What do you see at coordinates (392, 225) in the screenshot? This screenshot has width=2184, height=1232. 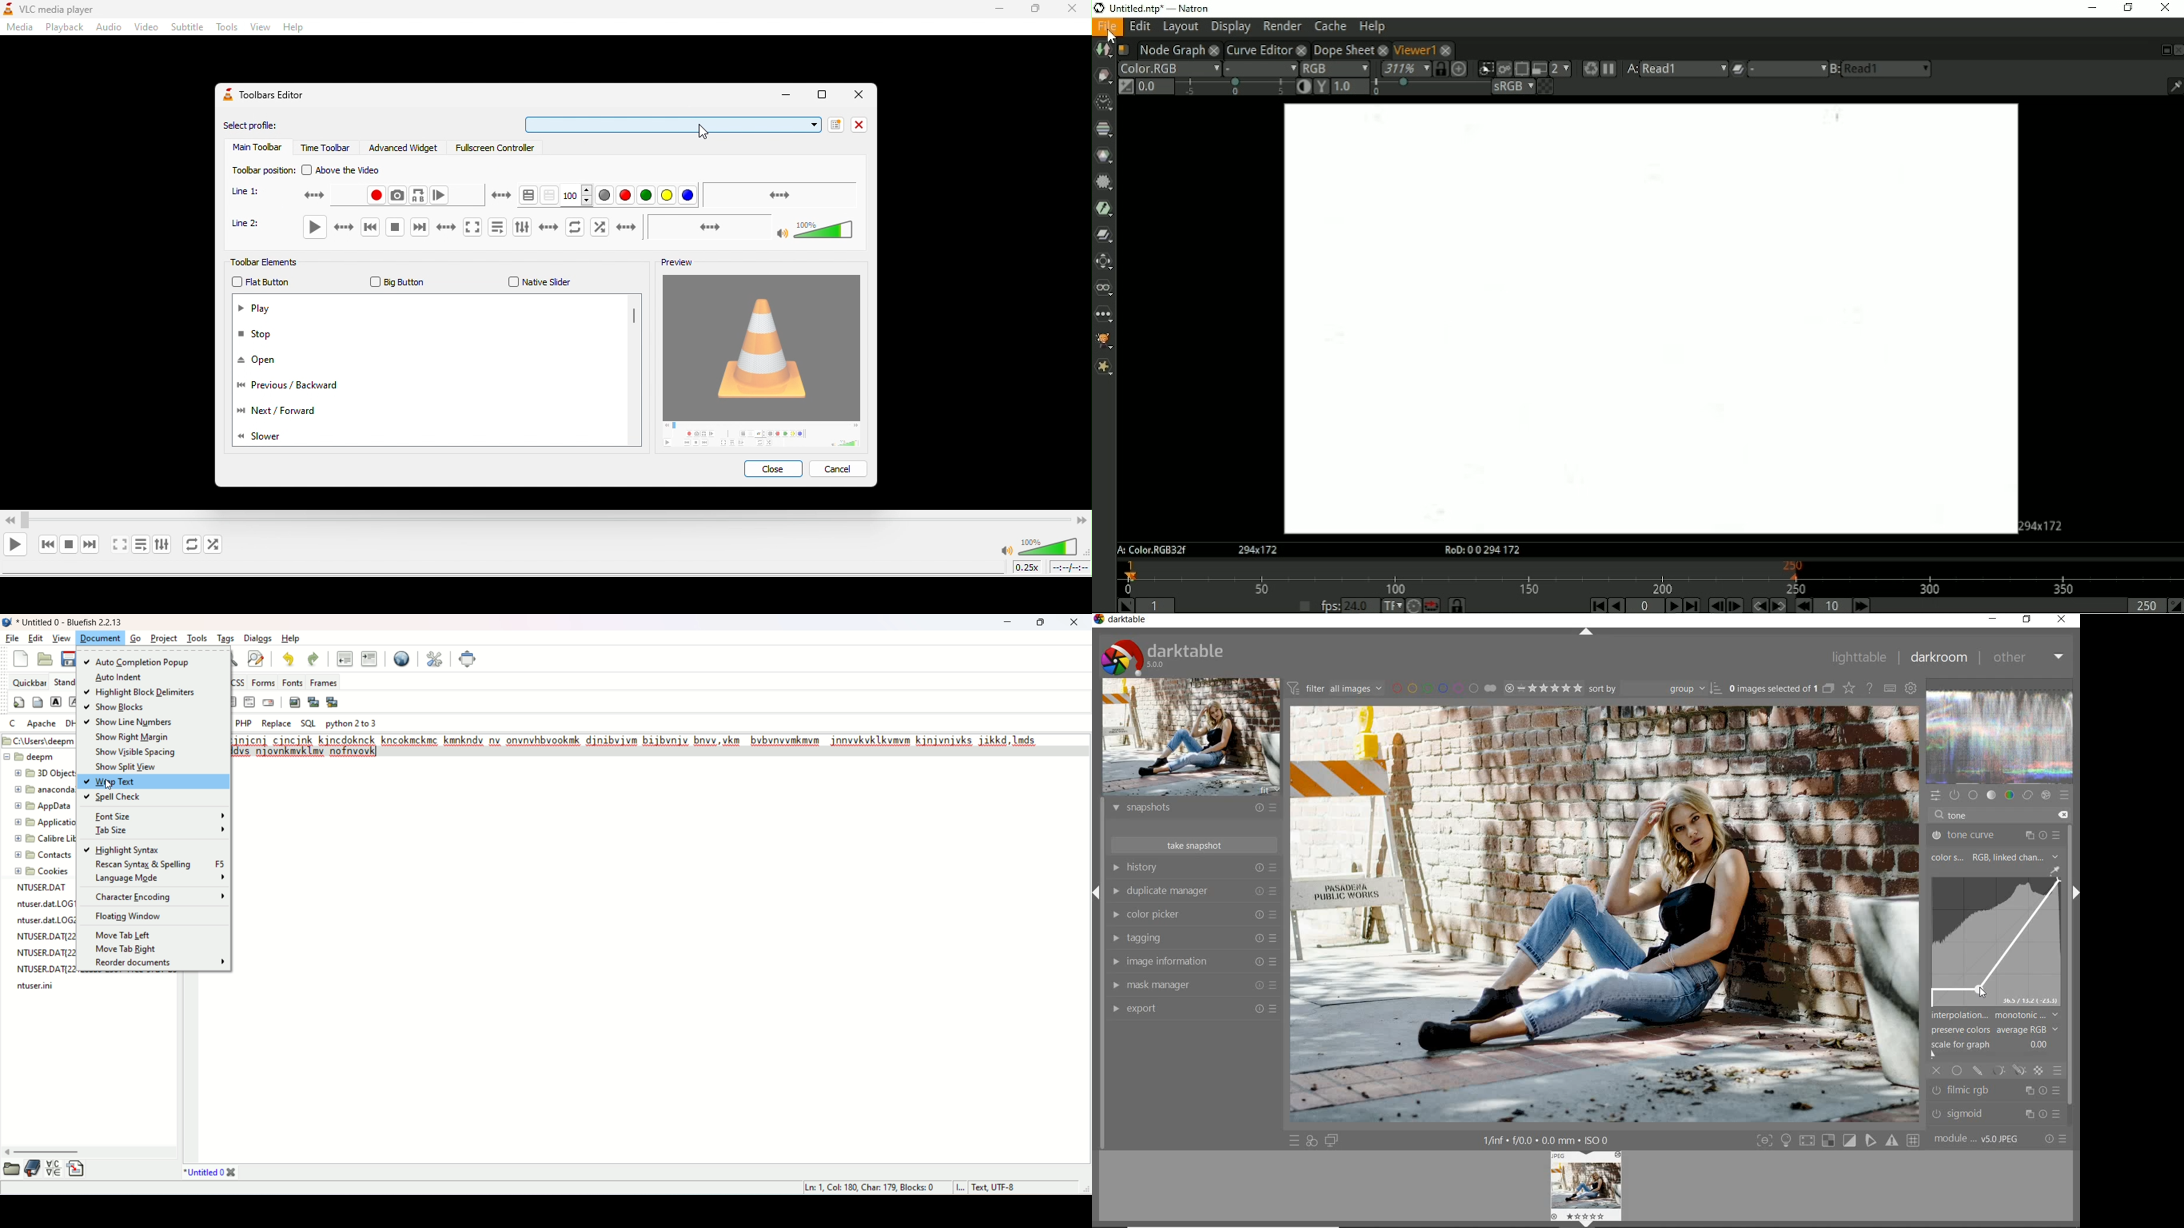 I see `stop playback` at bounding box center [392, 225].